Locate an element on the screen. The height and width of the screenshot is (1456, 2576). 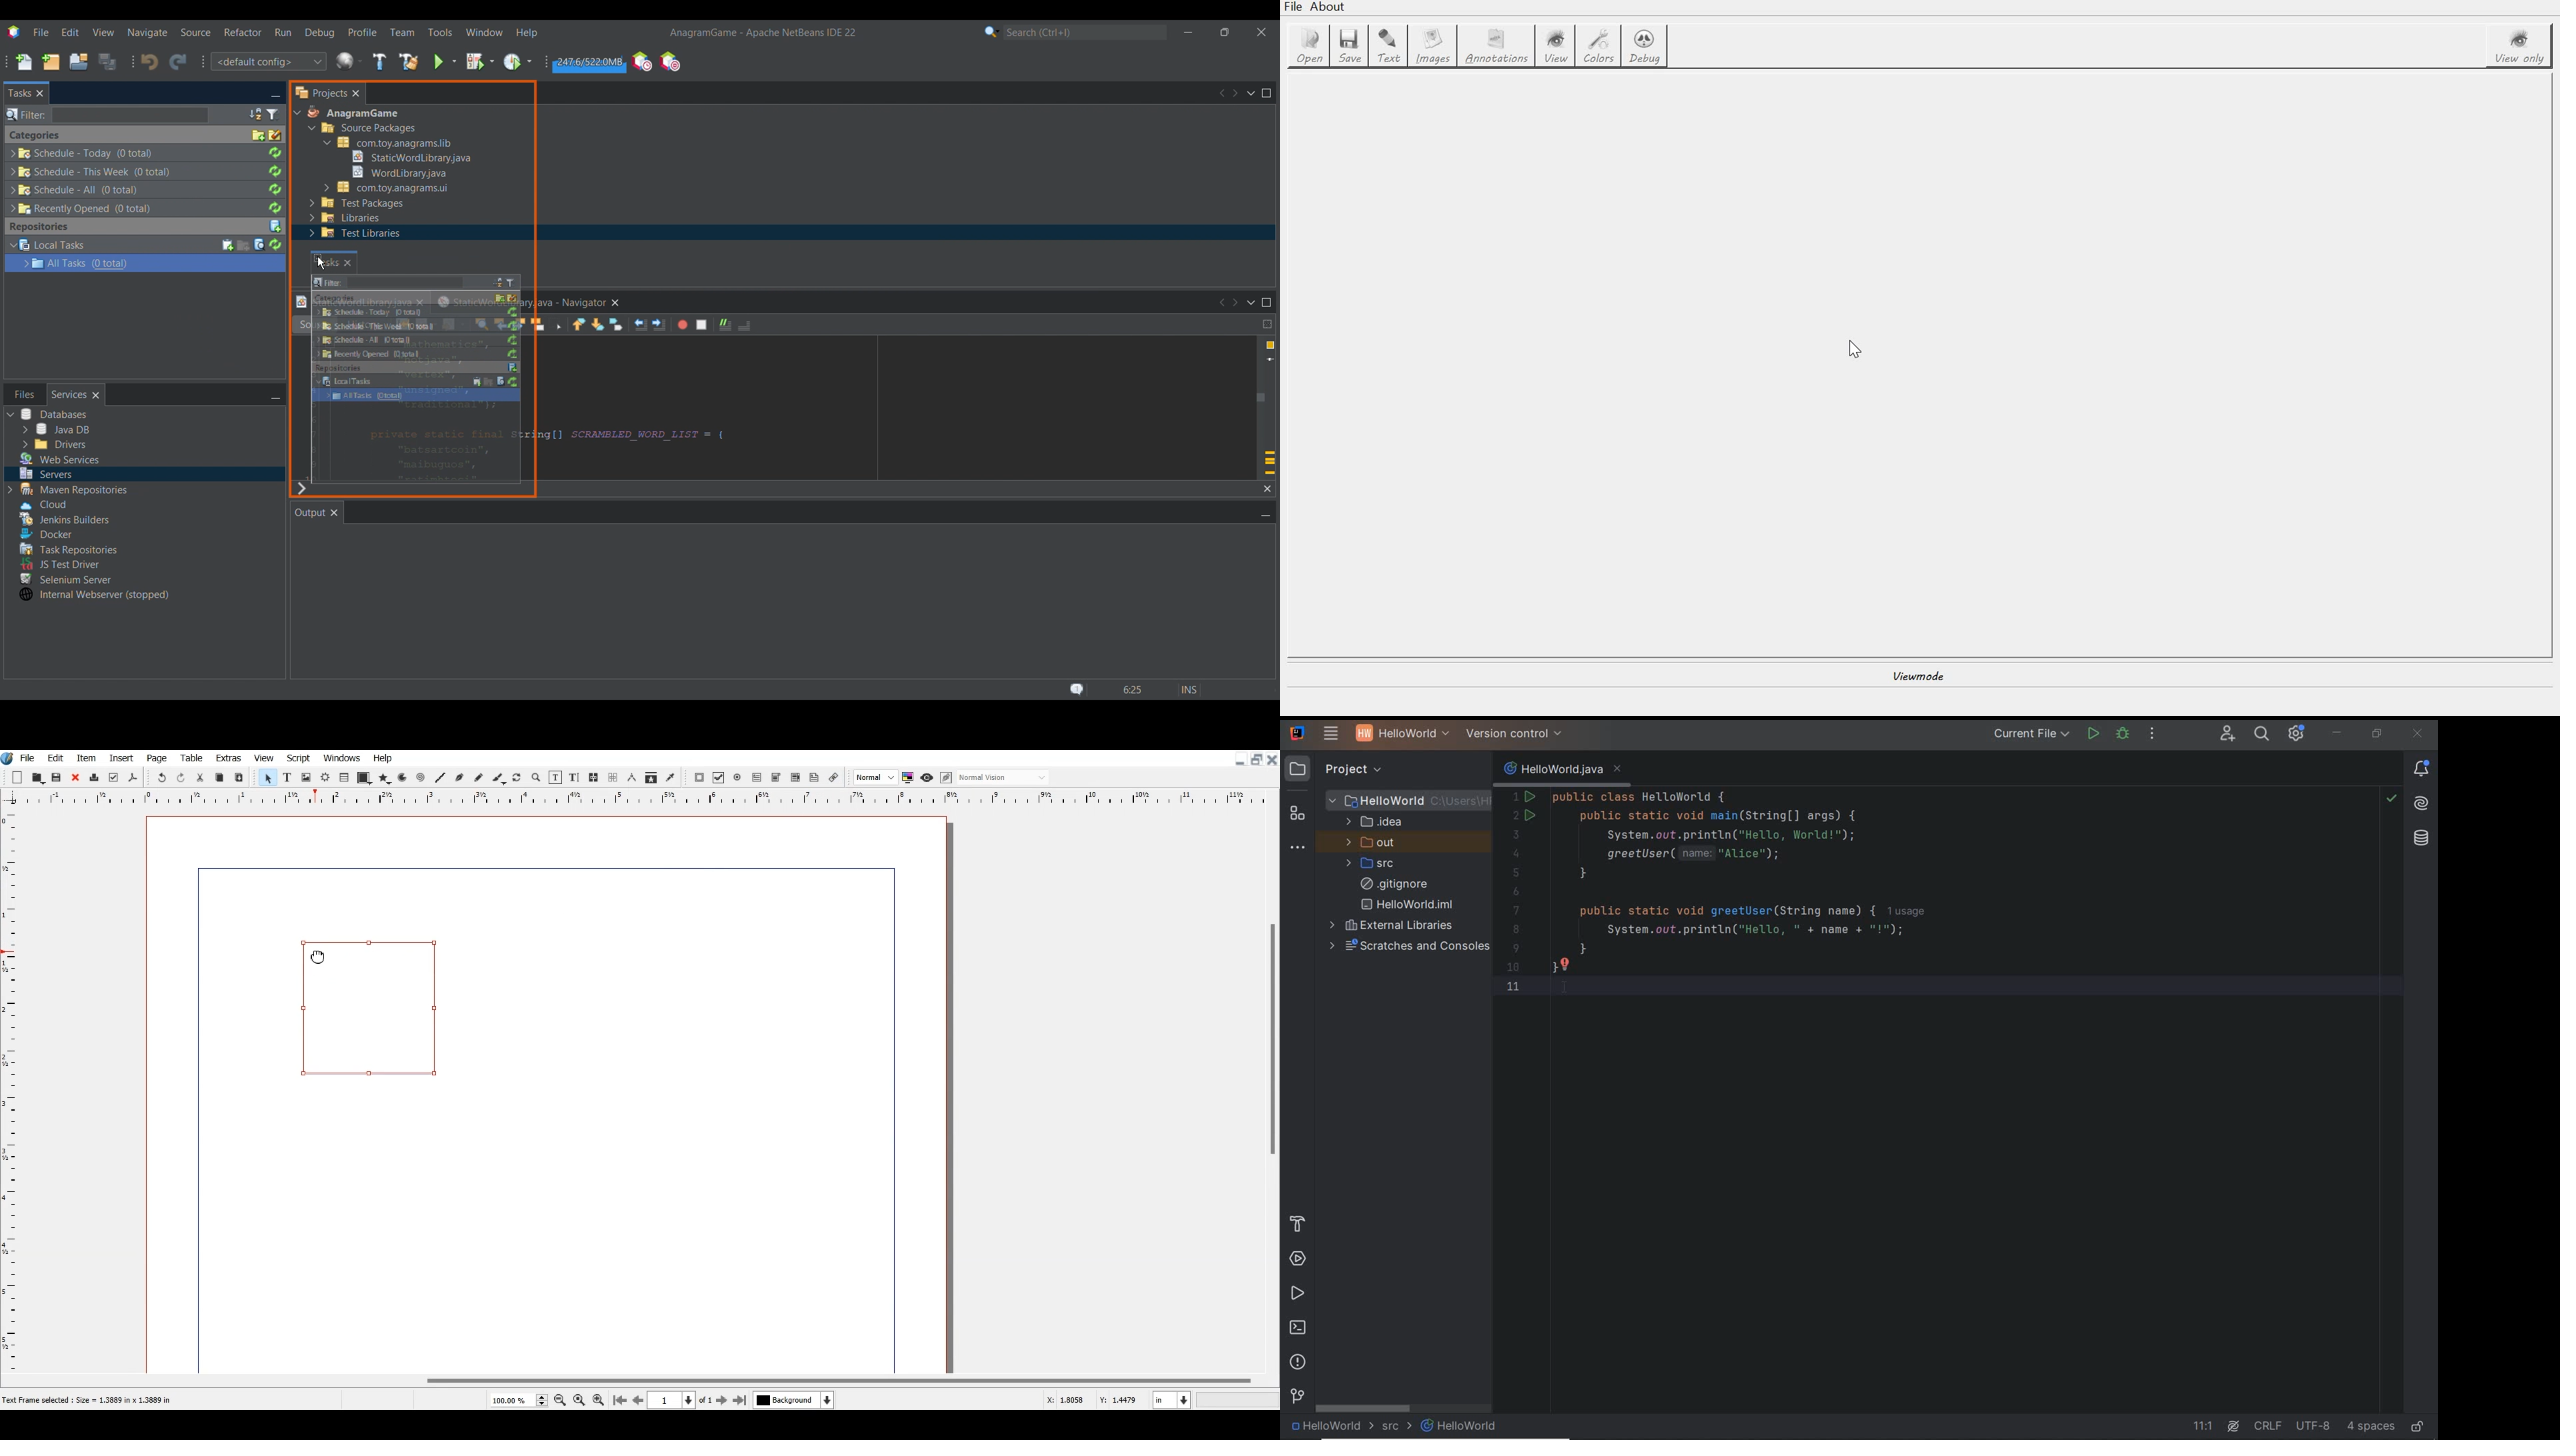
Text Annotation  is located at coordinates (815, 777).